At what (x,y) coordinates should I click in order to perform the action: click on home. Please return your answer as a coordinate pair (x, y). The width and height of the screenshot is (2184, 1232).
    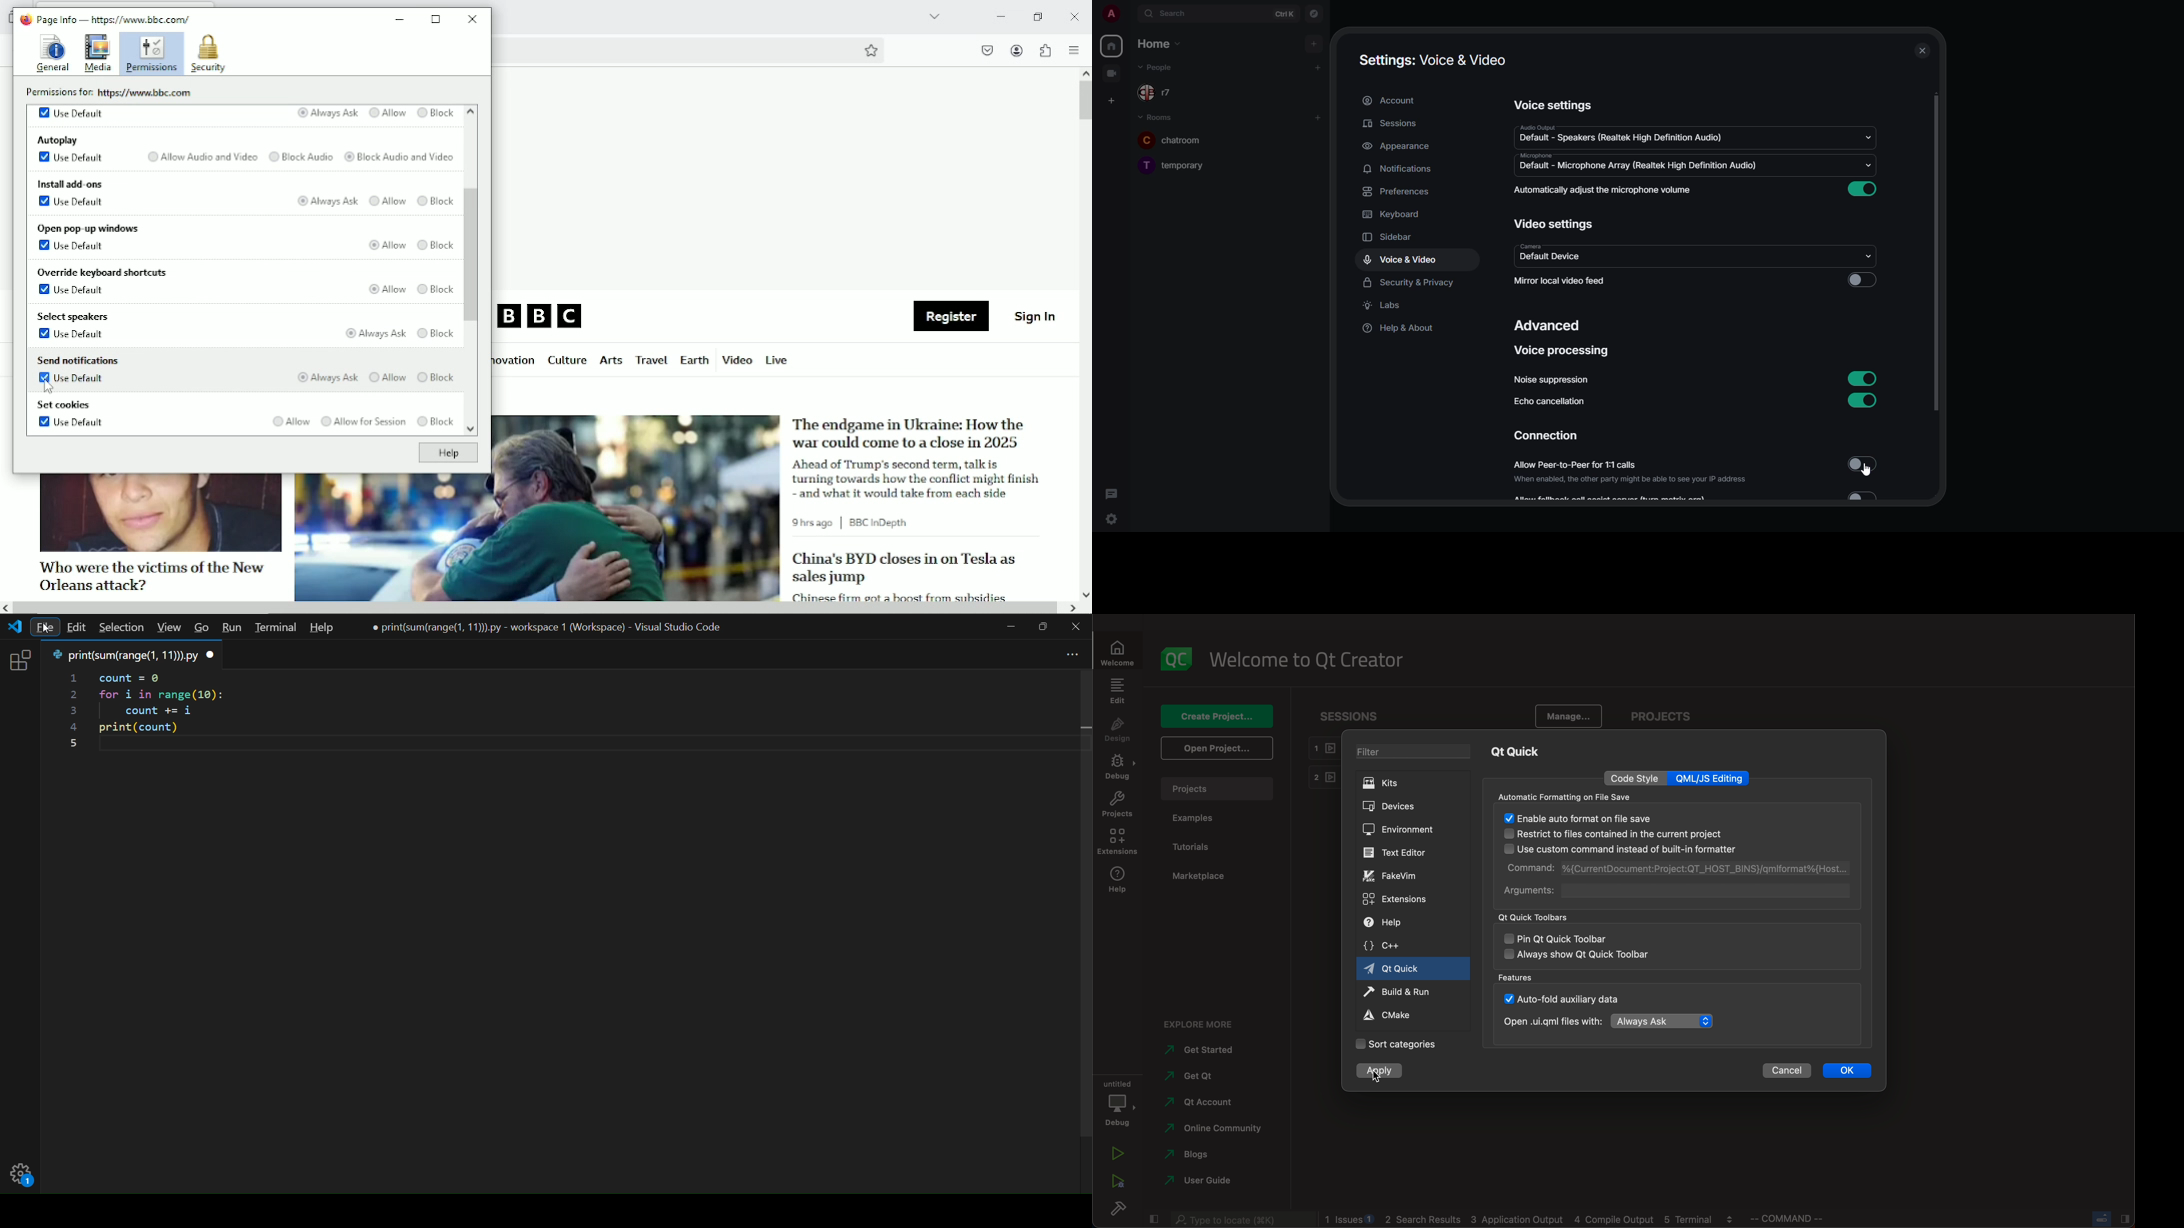
    Looking at the image, I should click on (1157, 43).